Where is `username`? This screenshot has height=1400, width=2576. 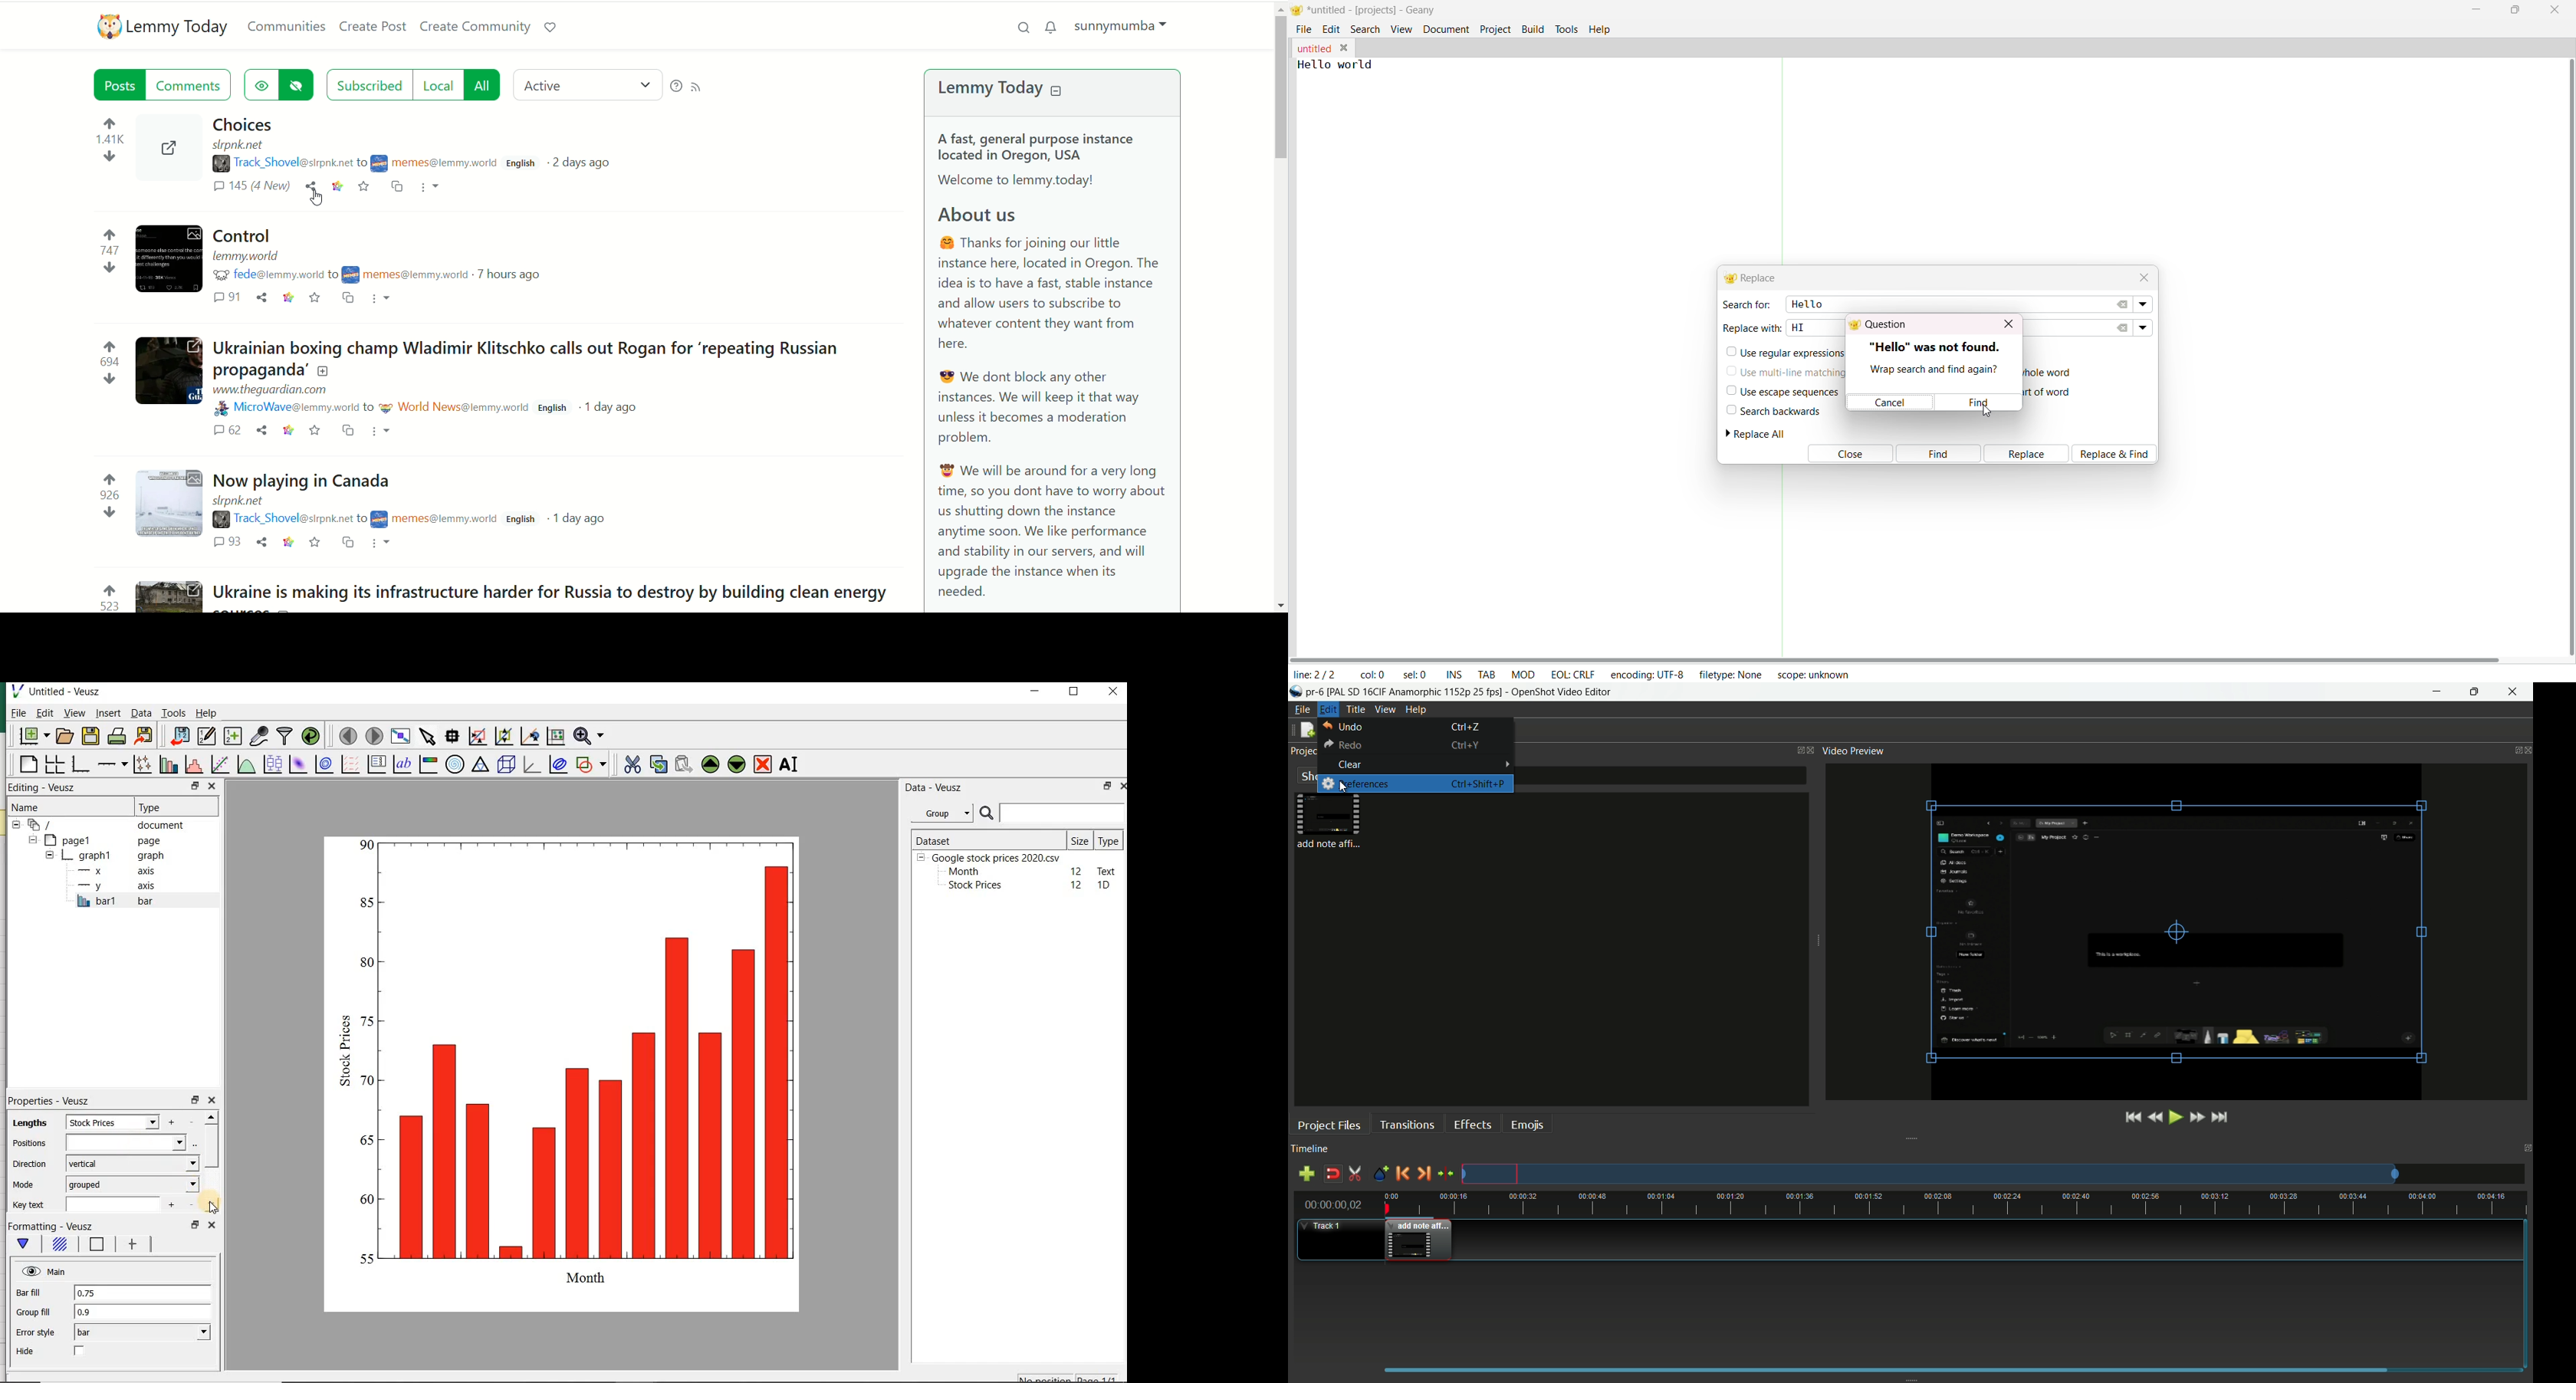 username is located at coordinates (281, 520).